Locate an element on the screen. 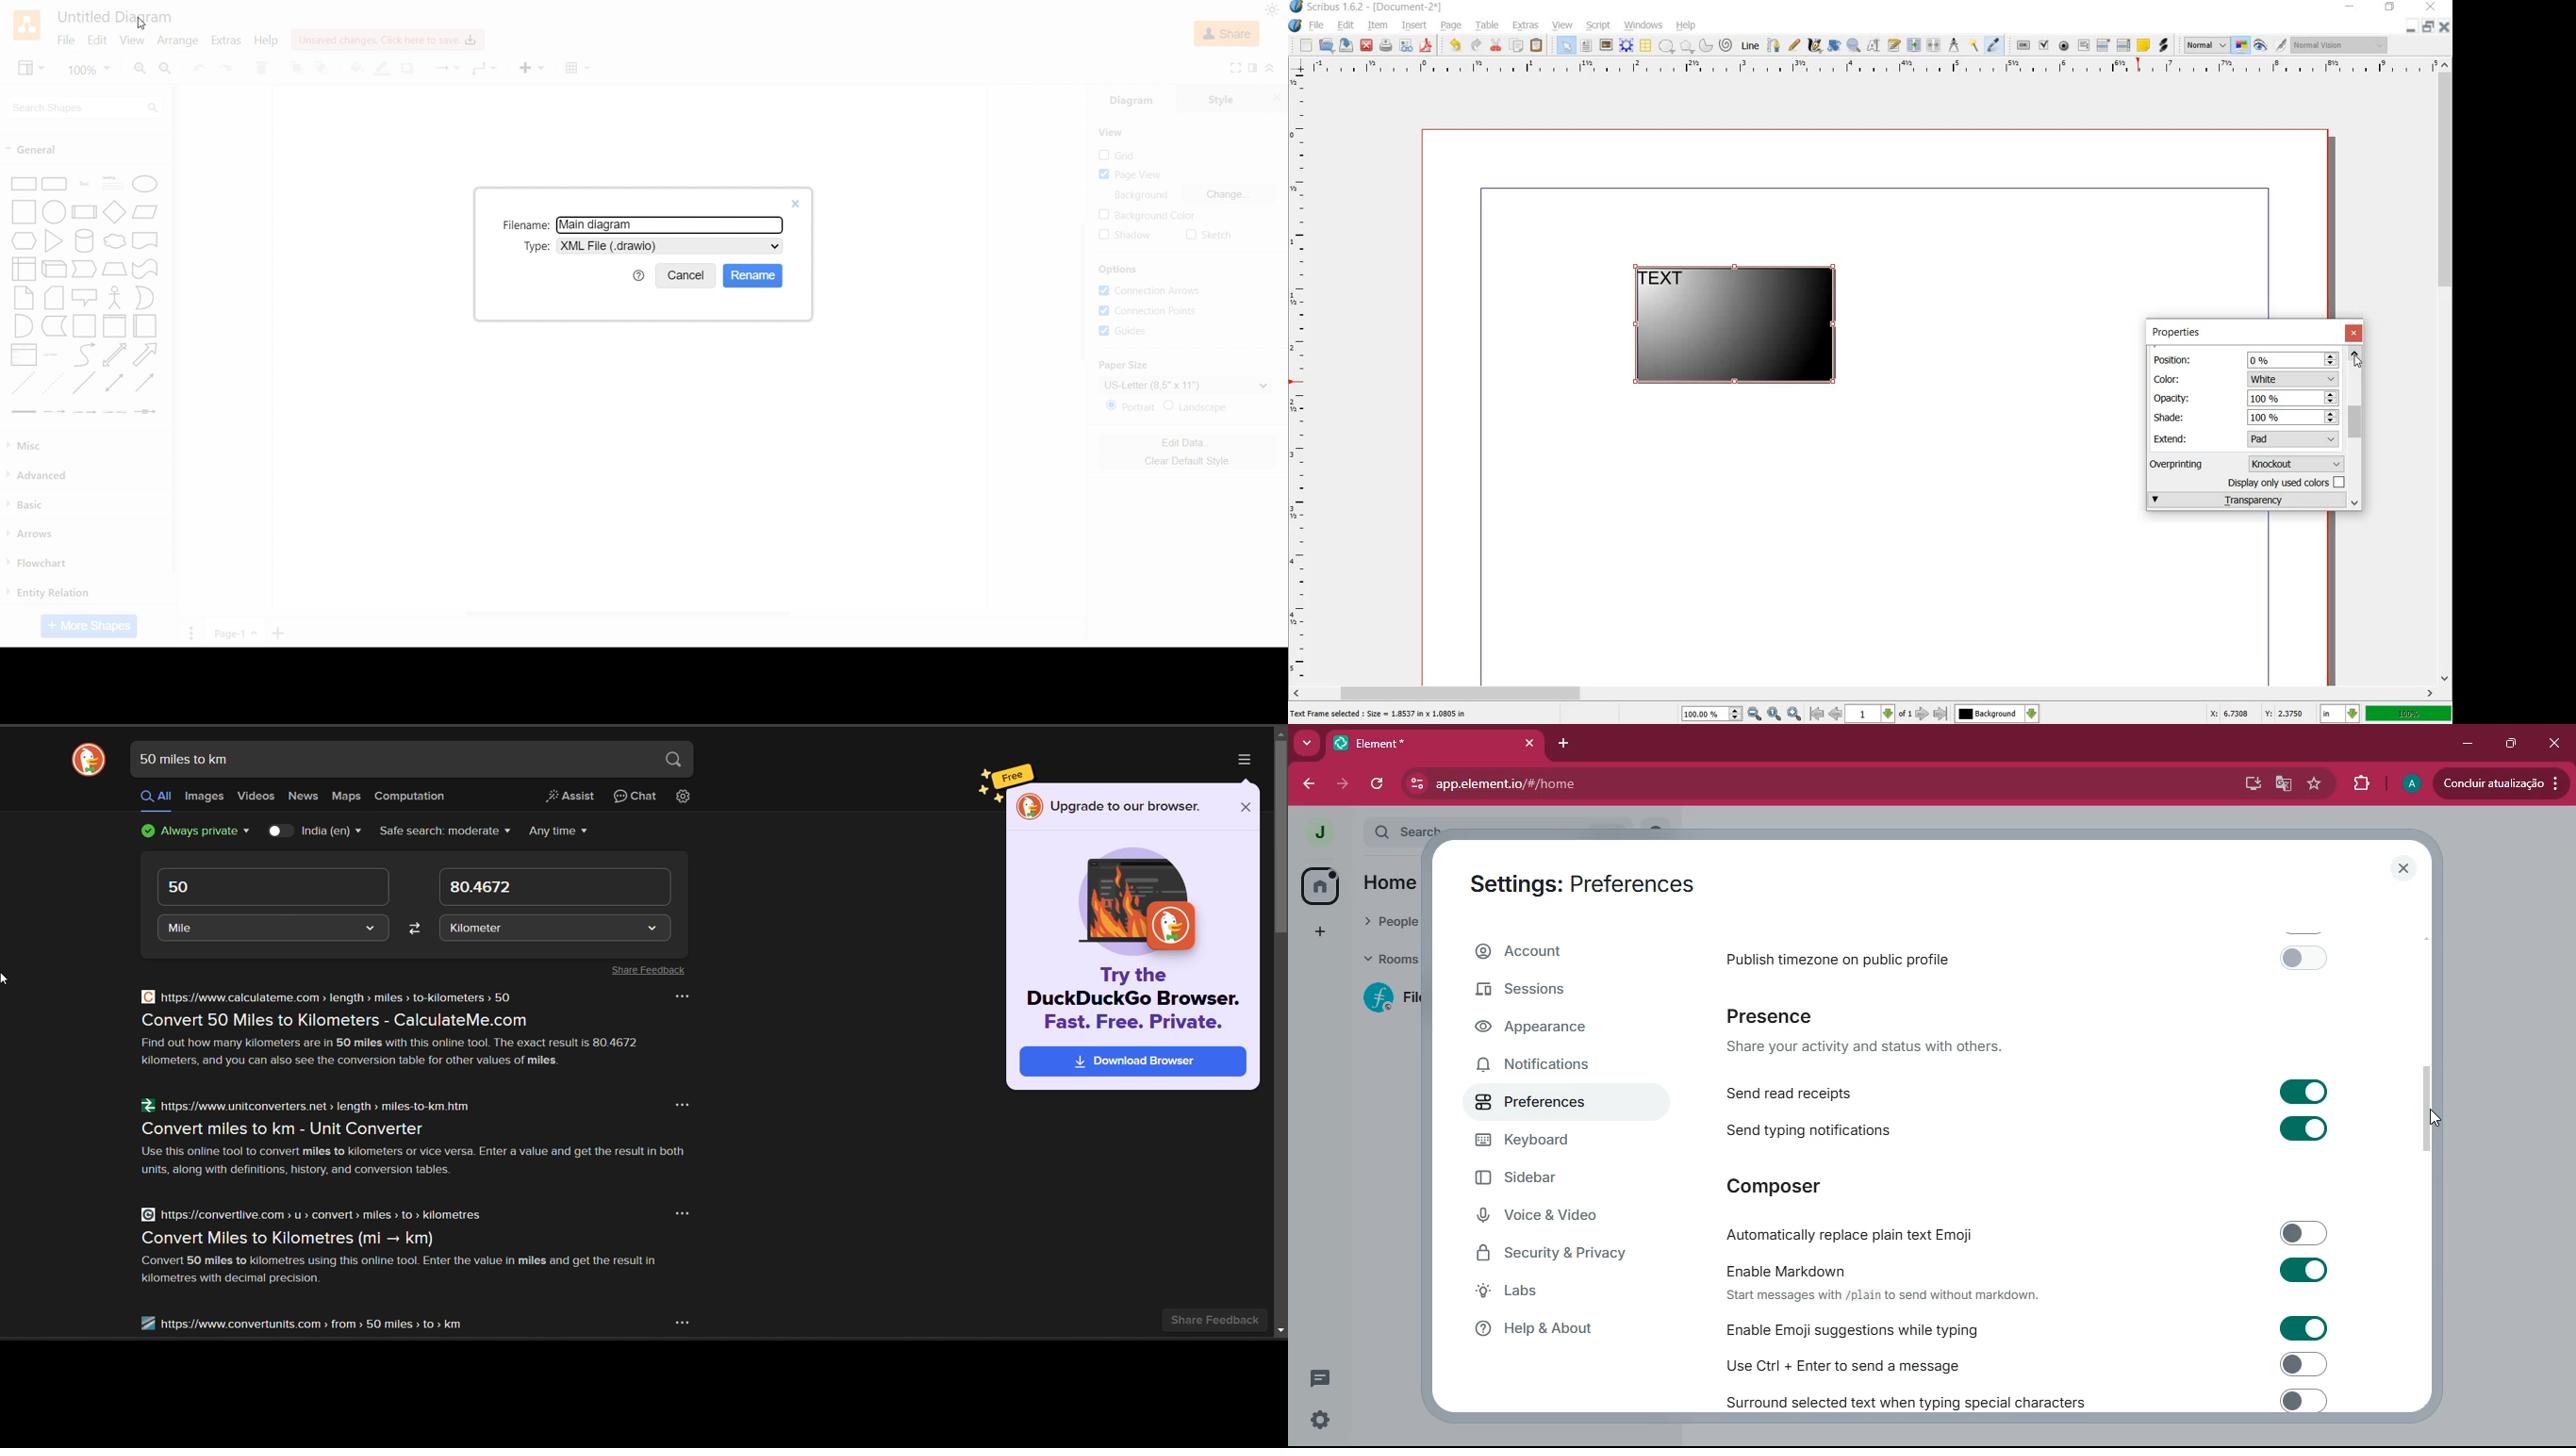  Waypoints  is located at coordinates (486, 69).